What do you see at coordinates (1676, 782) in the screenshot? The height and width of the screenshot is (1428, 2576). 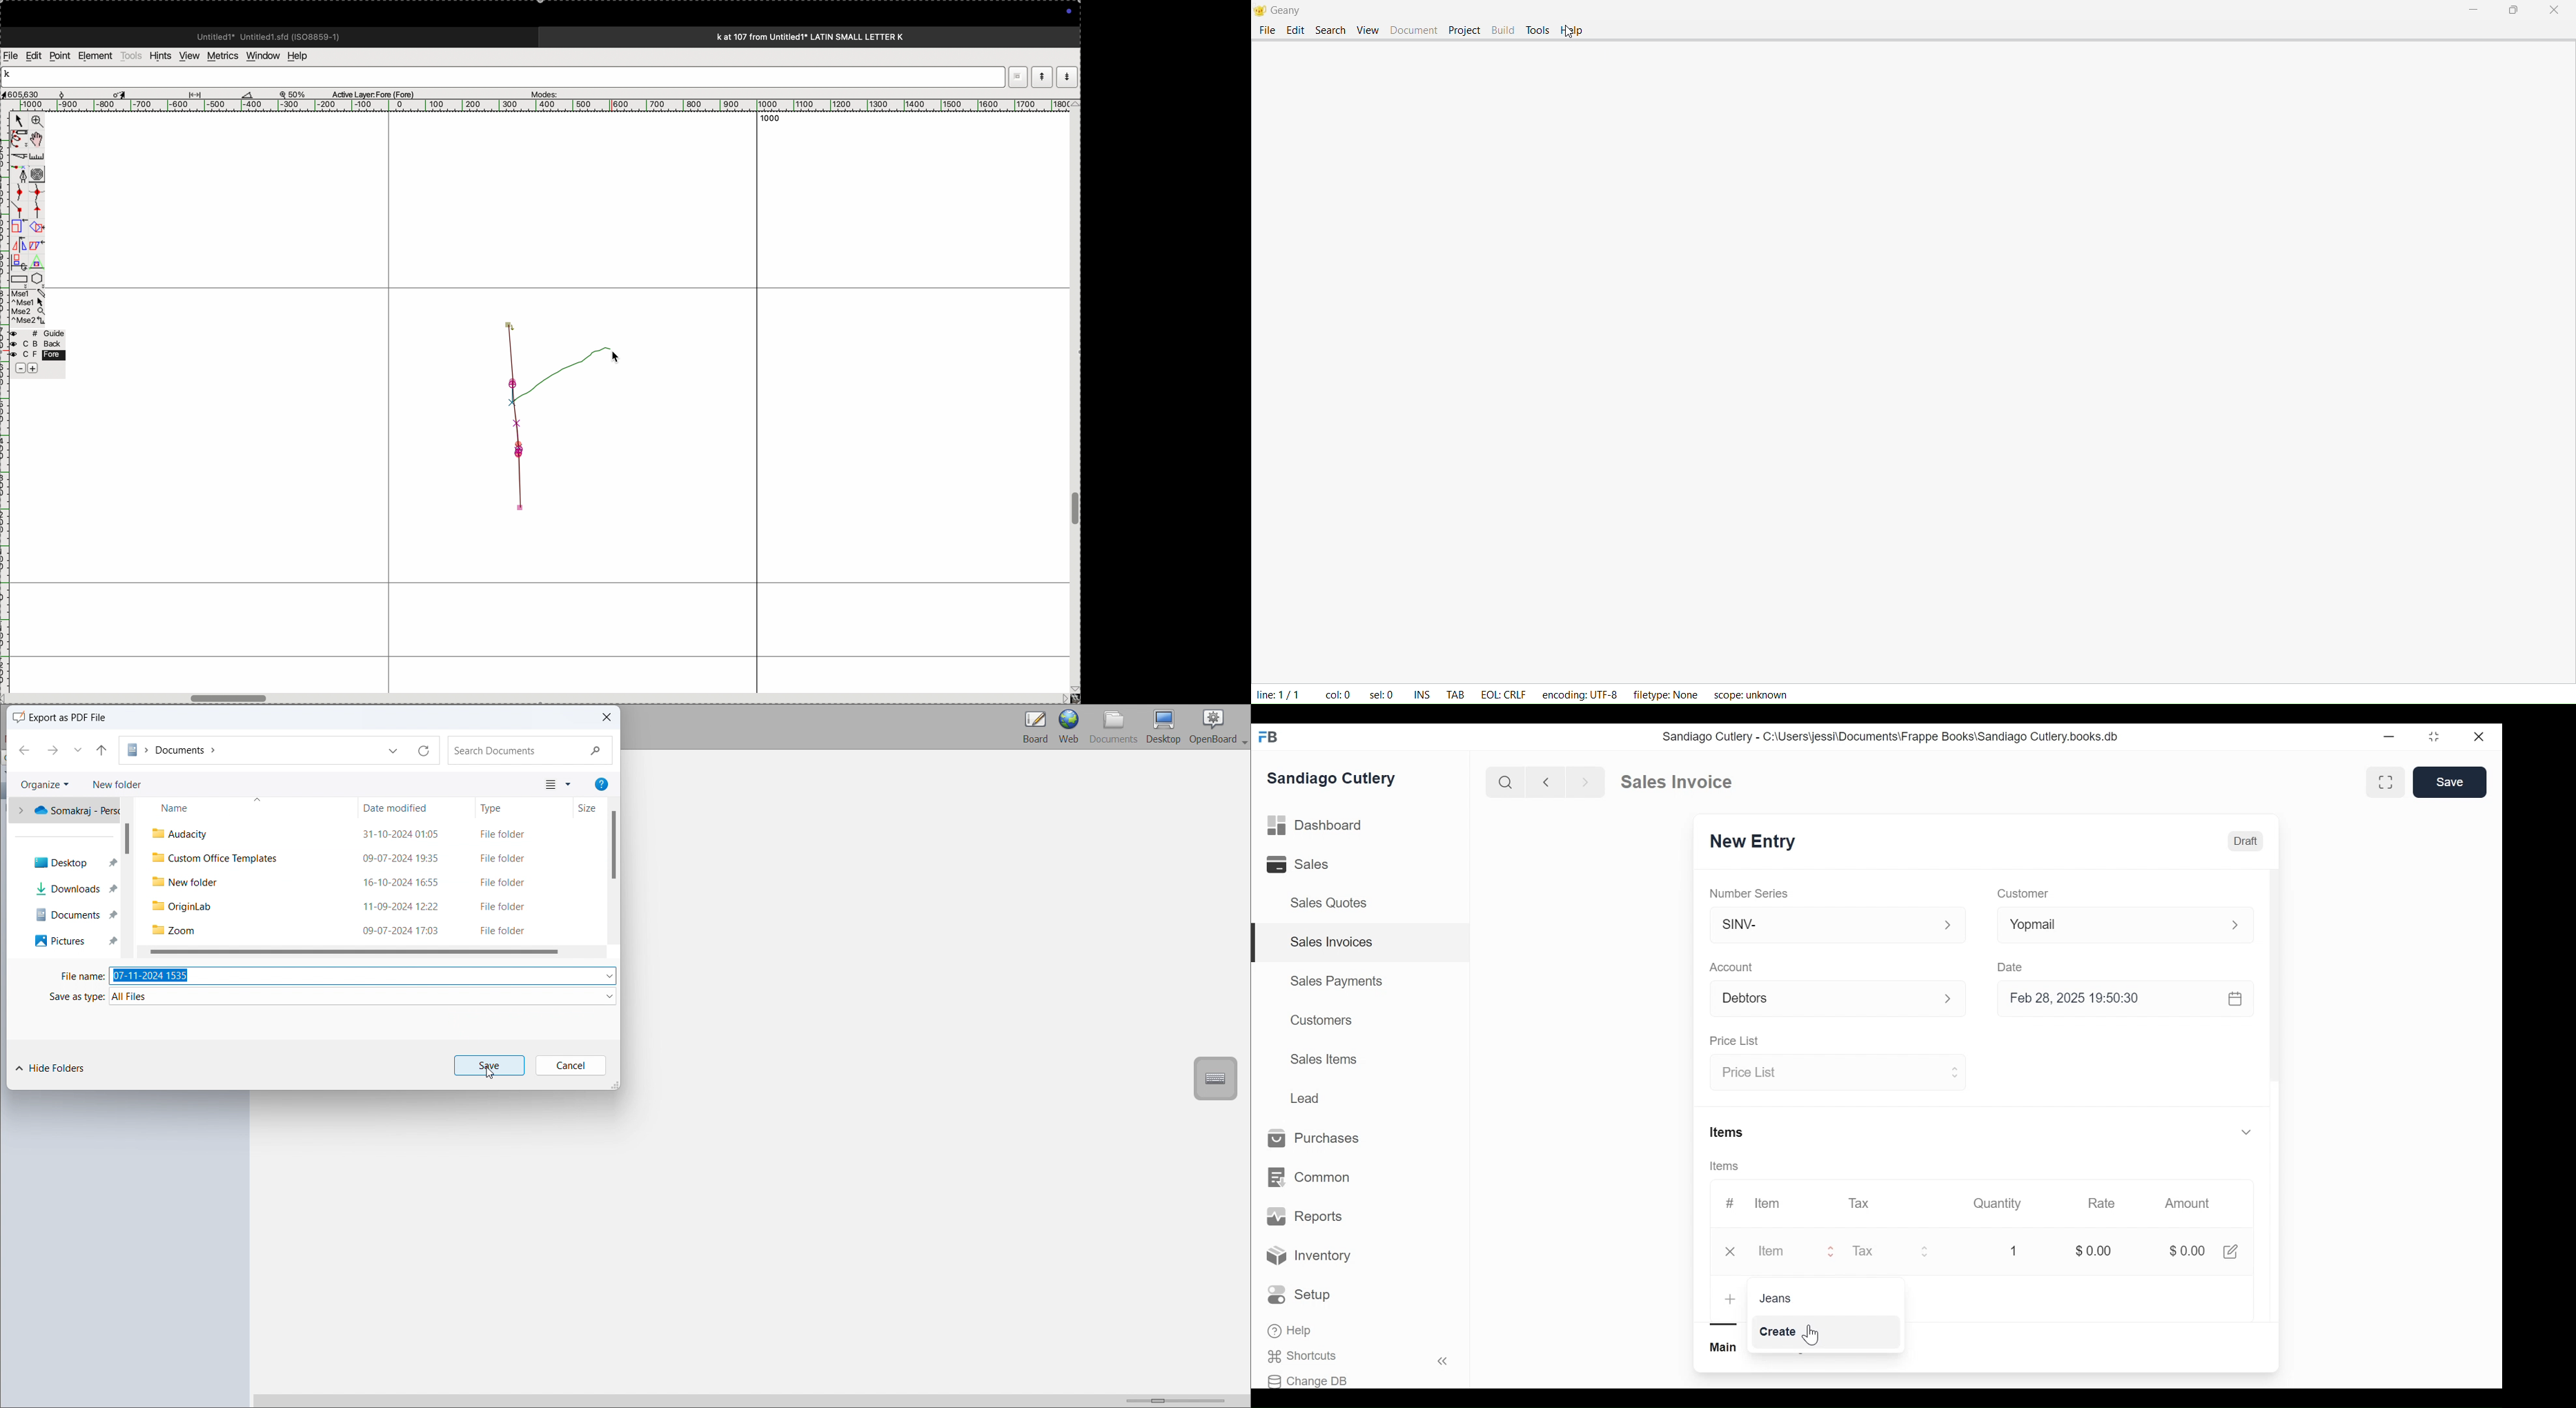 I see `Sales Invoice` at bounding box center [1676, 782].